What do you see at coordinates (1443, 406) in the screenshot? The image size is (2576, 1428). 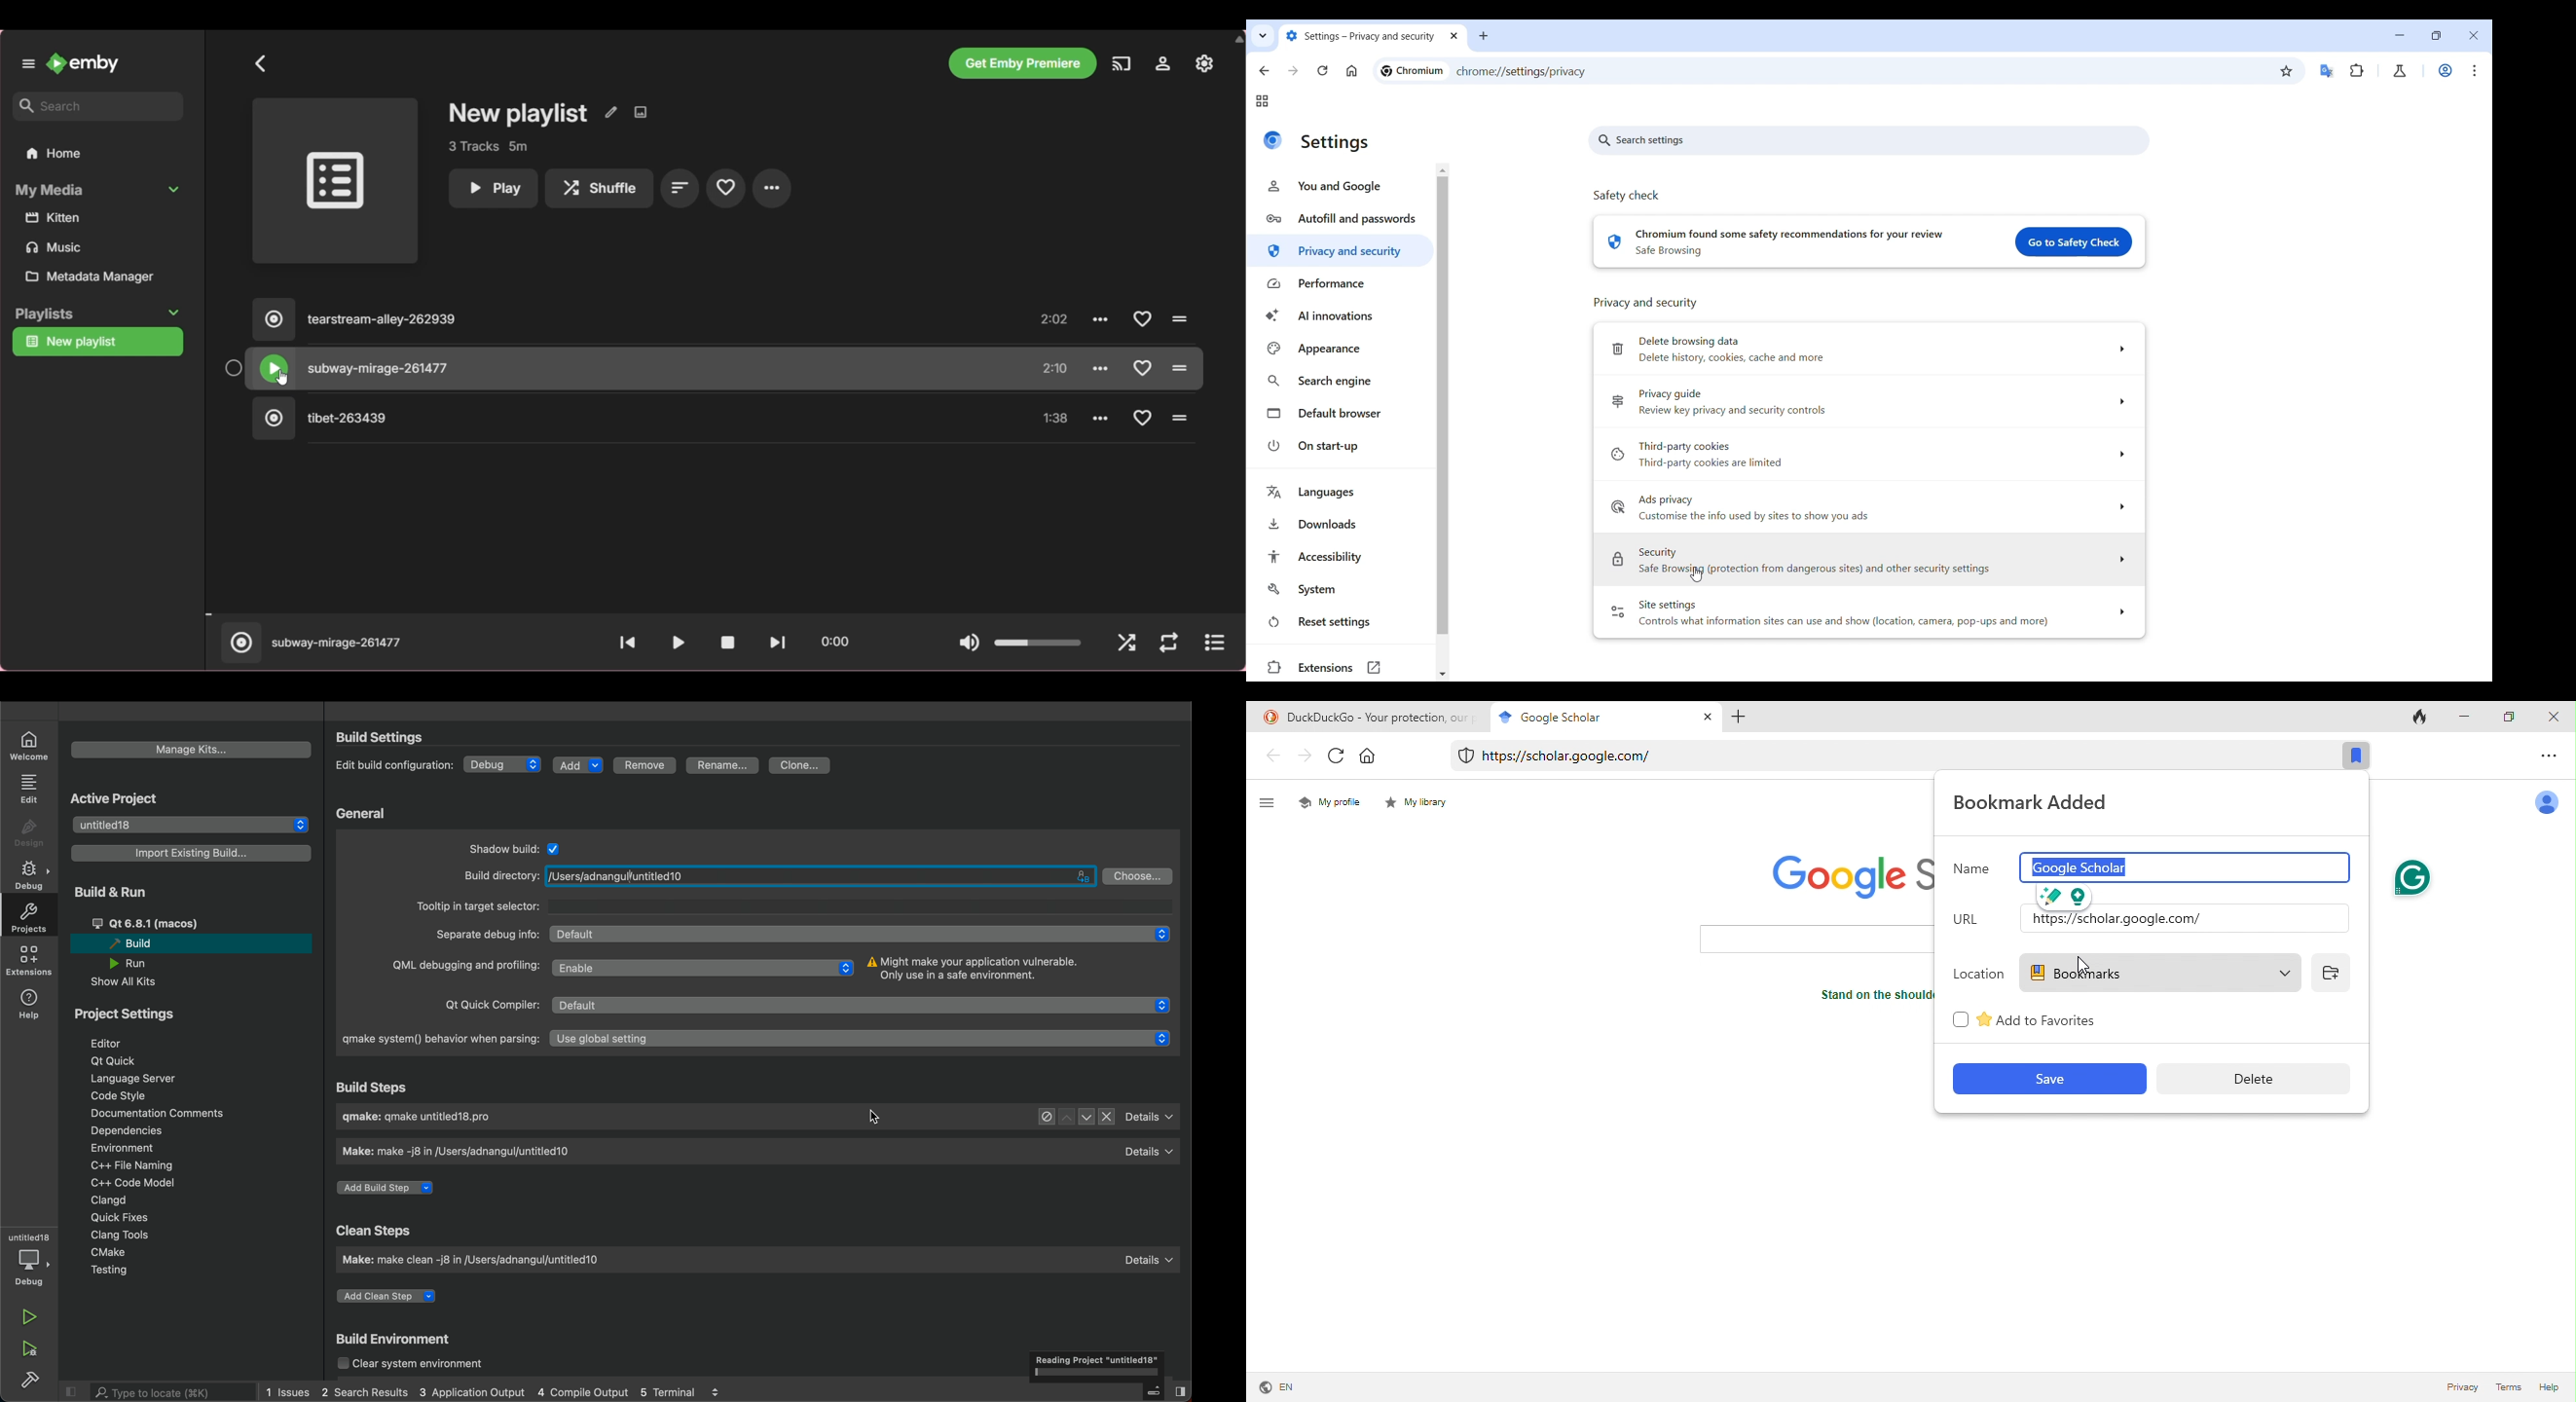 I see `Vertical slide bar` at bounding box center [1443, 406].